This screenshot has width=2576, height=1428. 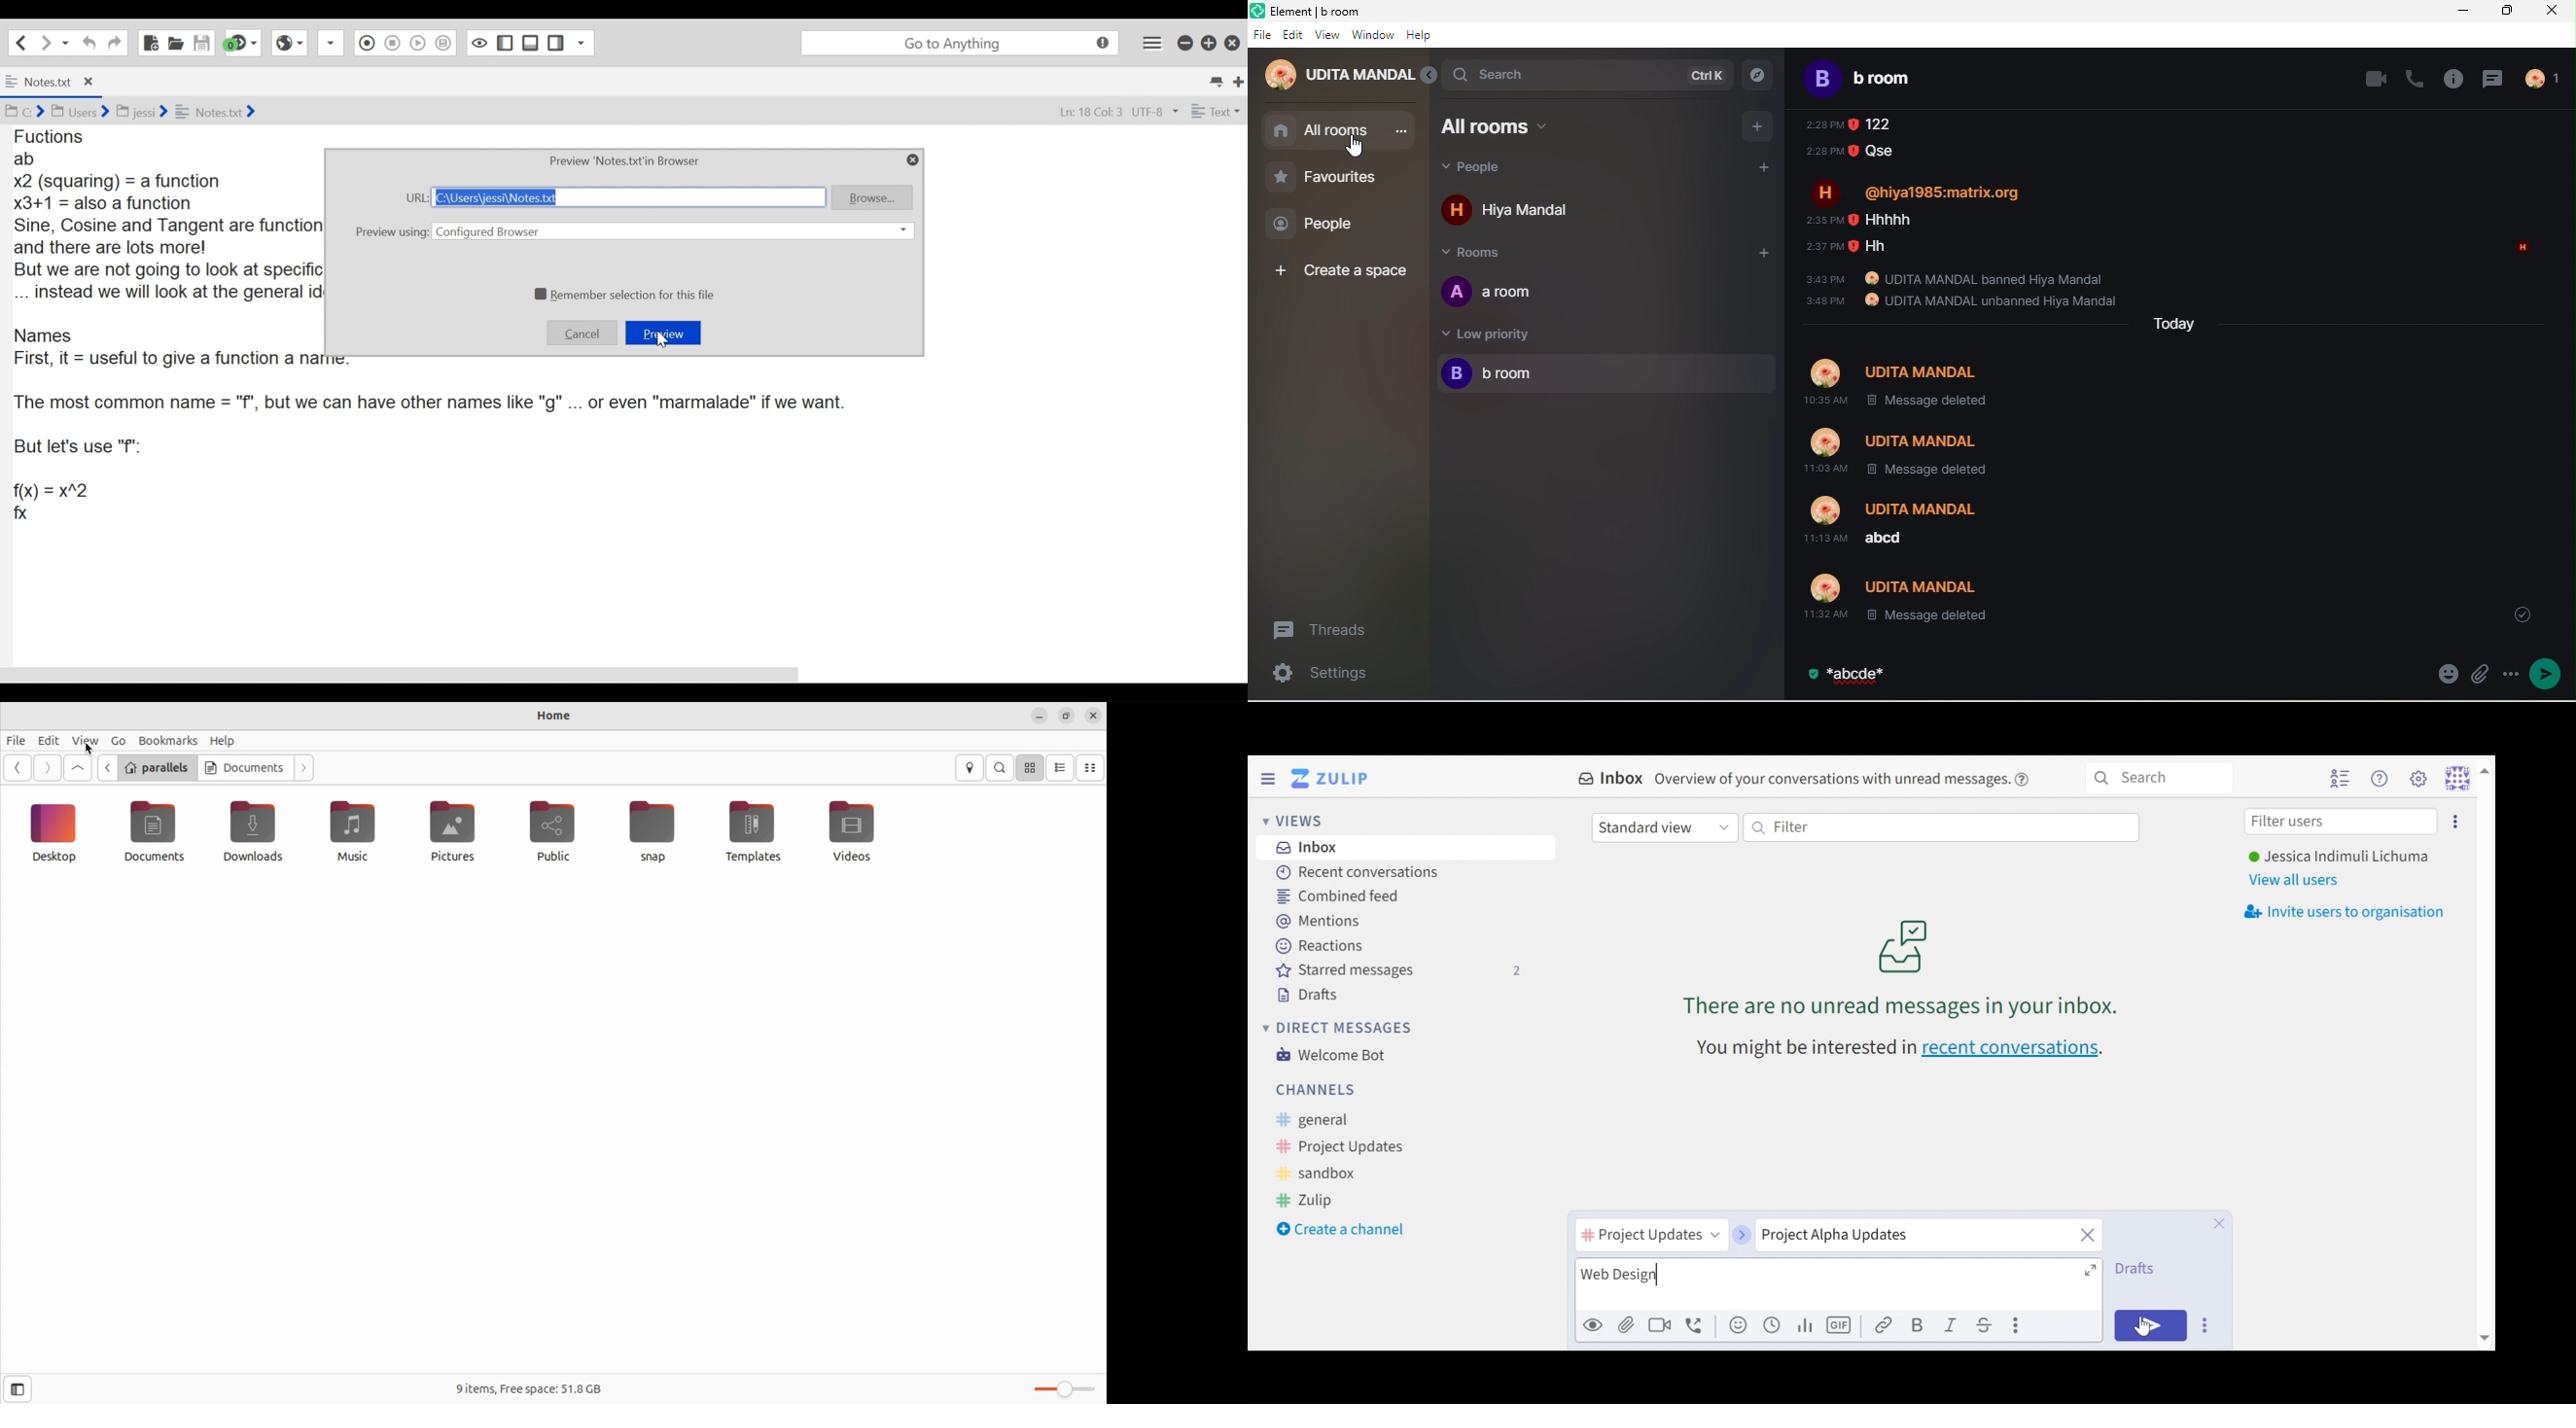 What do you see at coordinates (1604, 373) in the screenshot?
I see `b room` at bounding box center [1604, 373].